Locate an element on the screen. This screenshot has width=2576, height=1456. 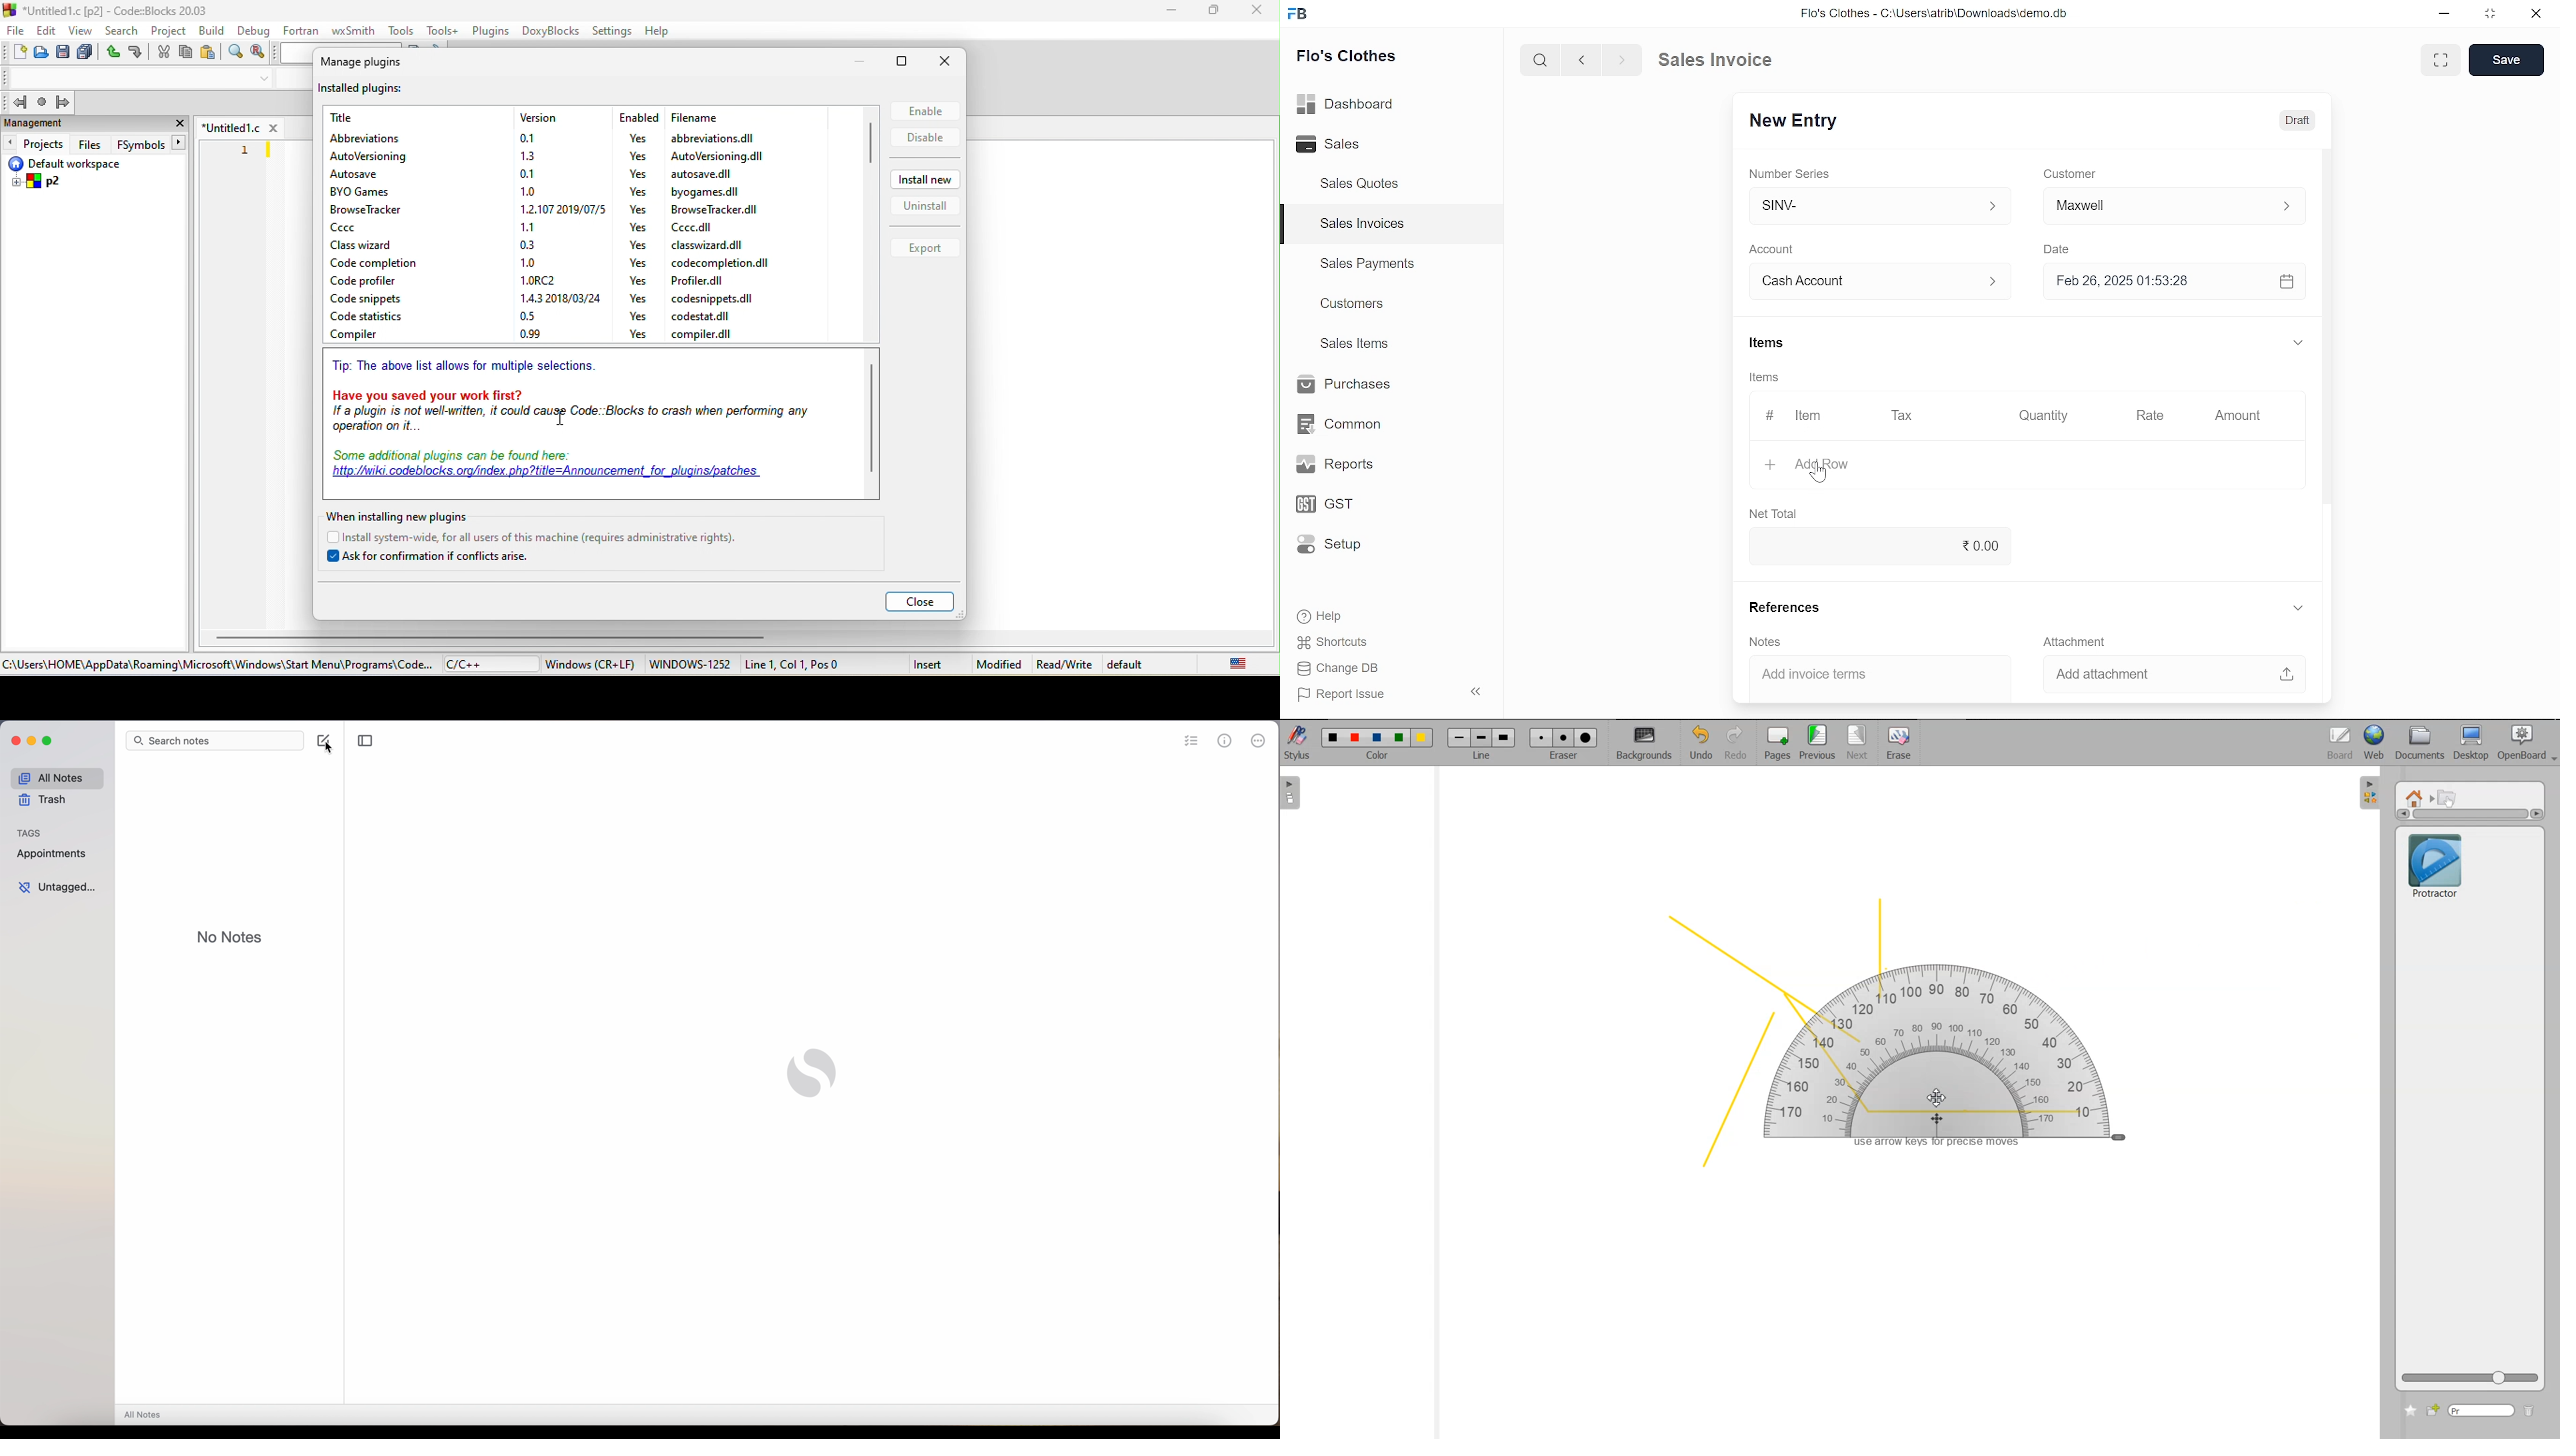
yes is located at coordinates (638, 316).